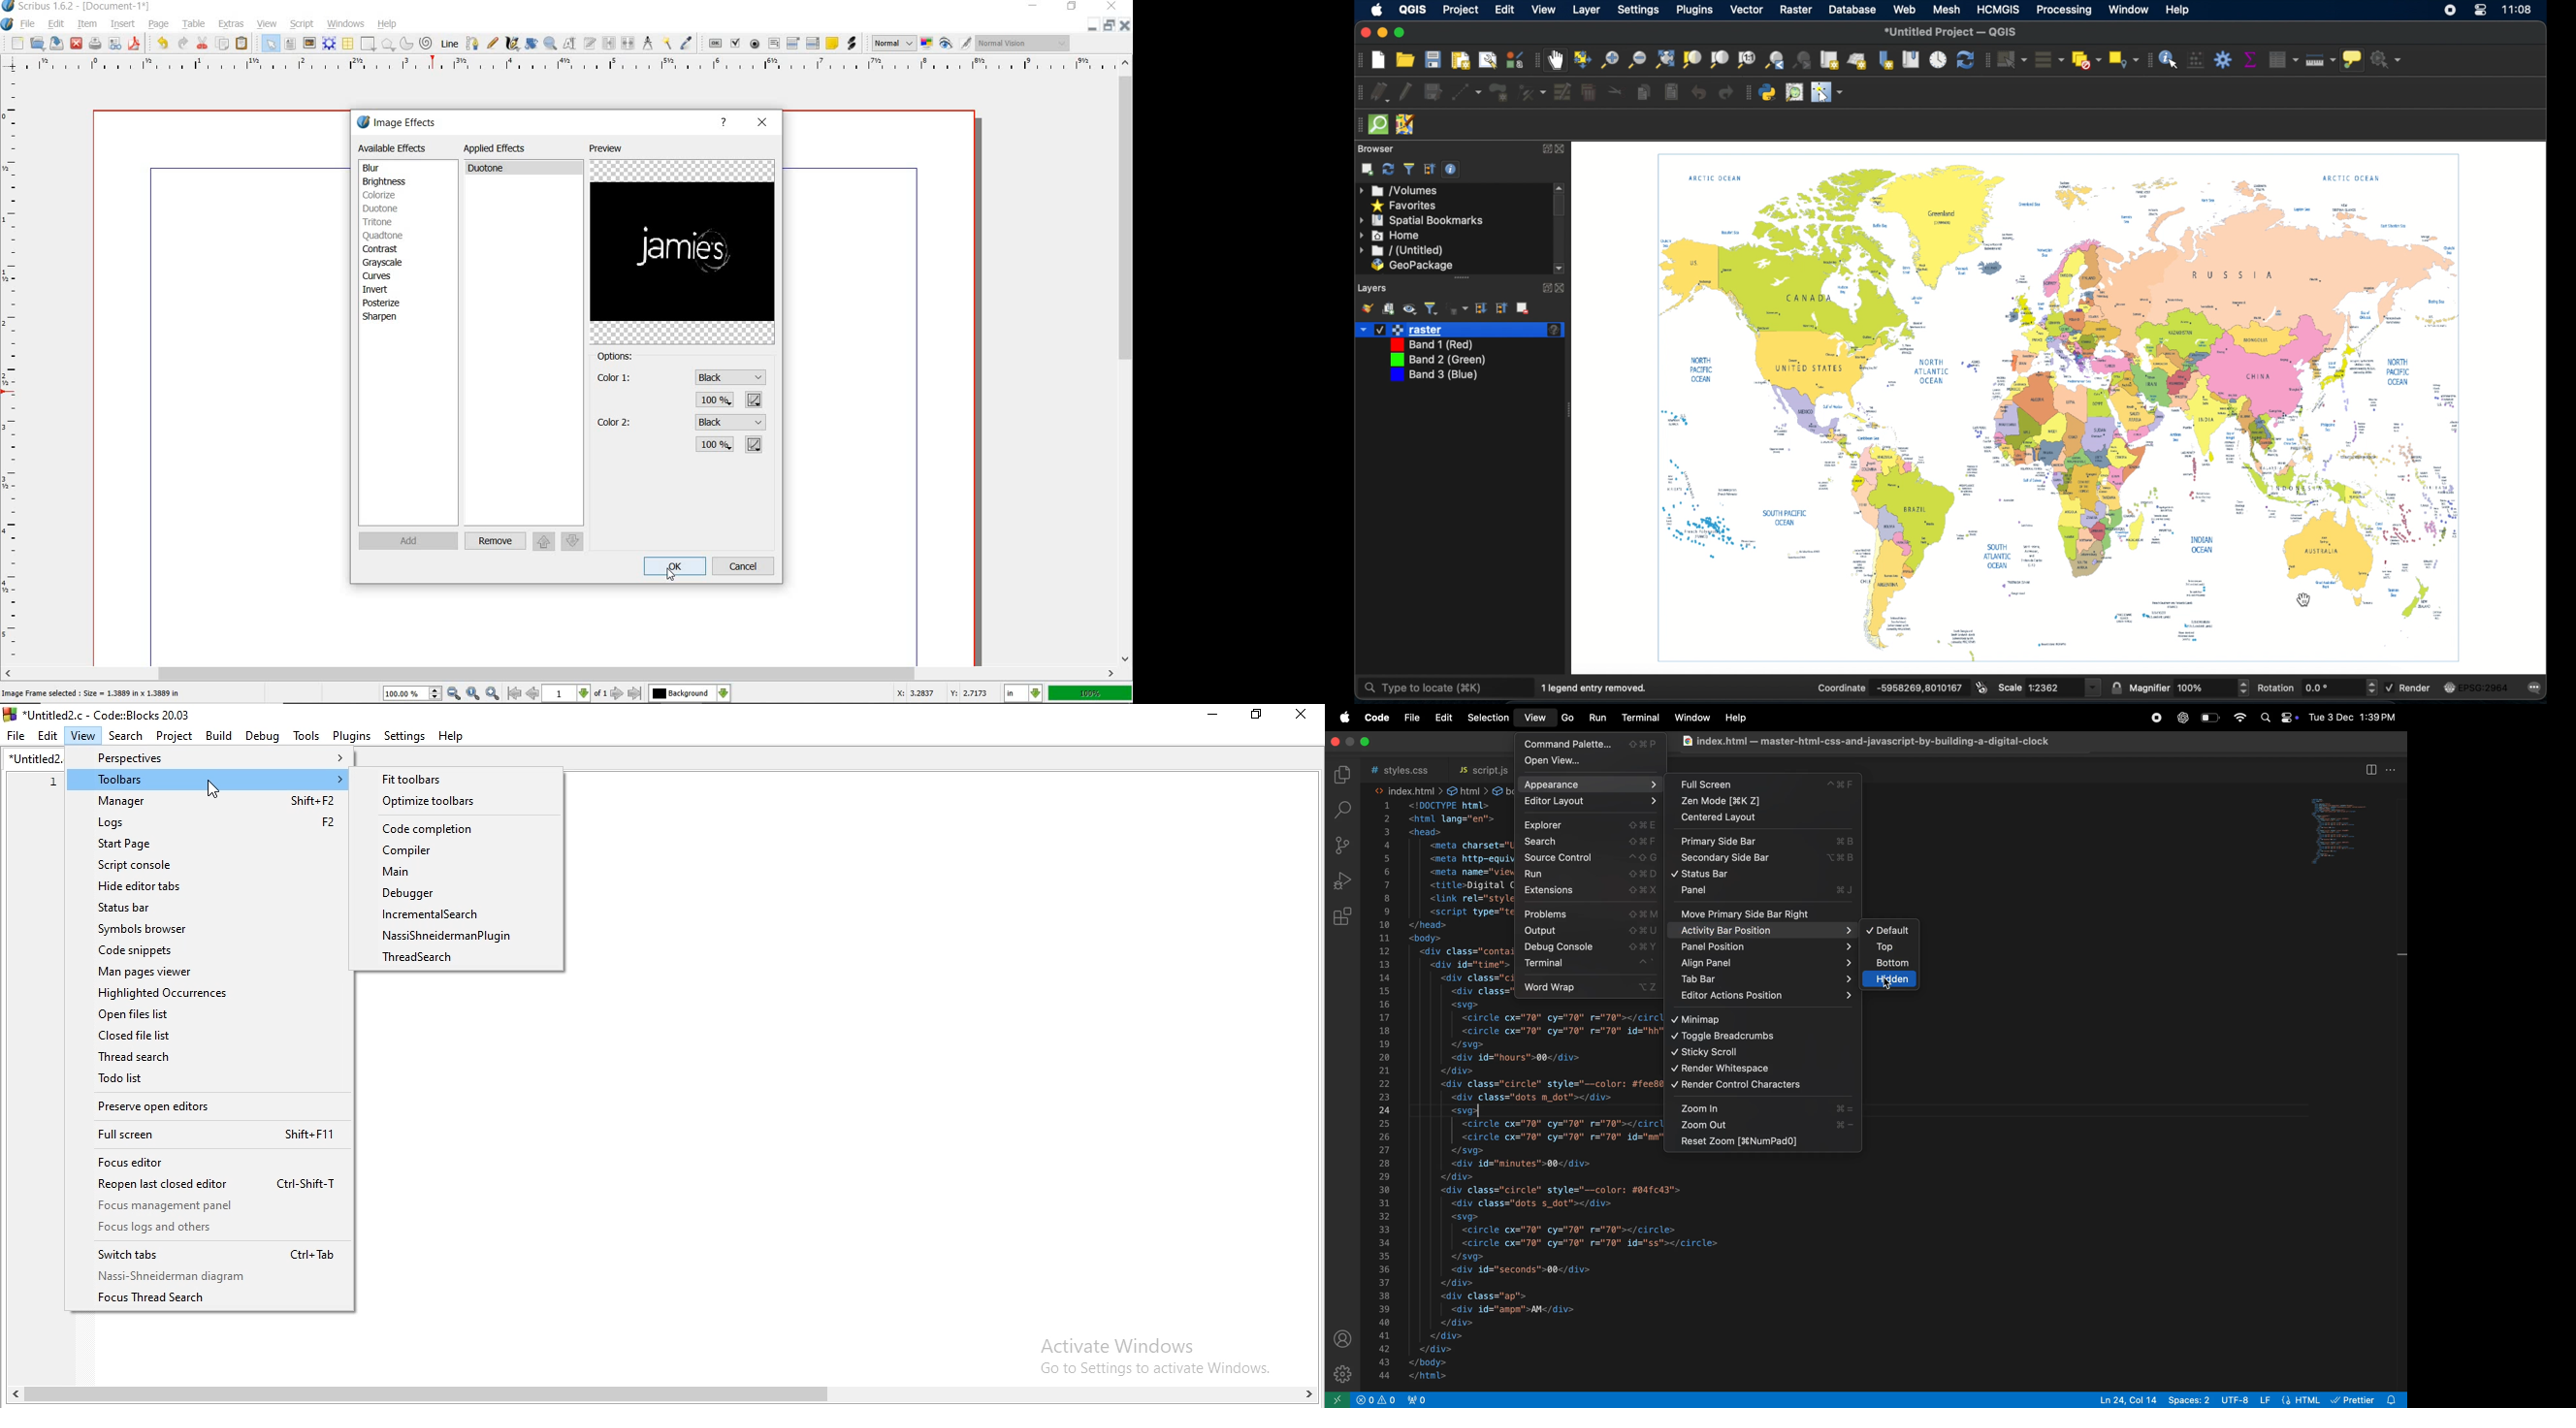 This screenshot has width=2576, height=1428. Describe the element at coordinates (1368, 742) in the screenshot. I see `maximize` at that location.